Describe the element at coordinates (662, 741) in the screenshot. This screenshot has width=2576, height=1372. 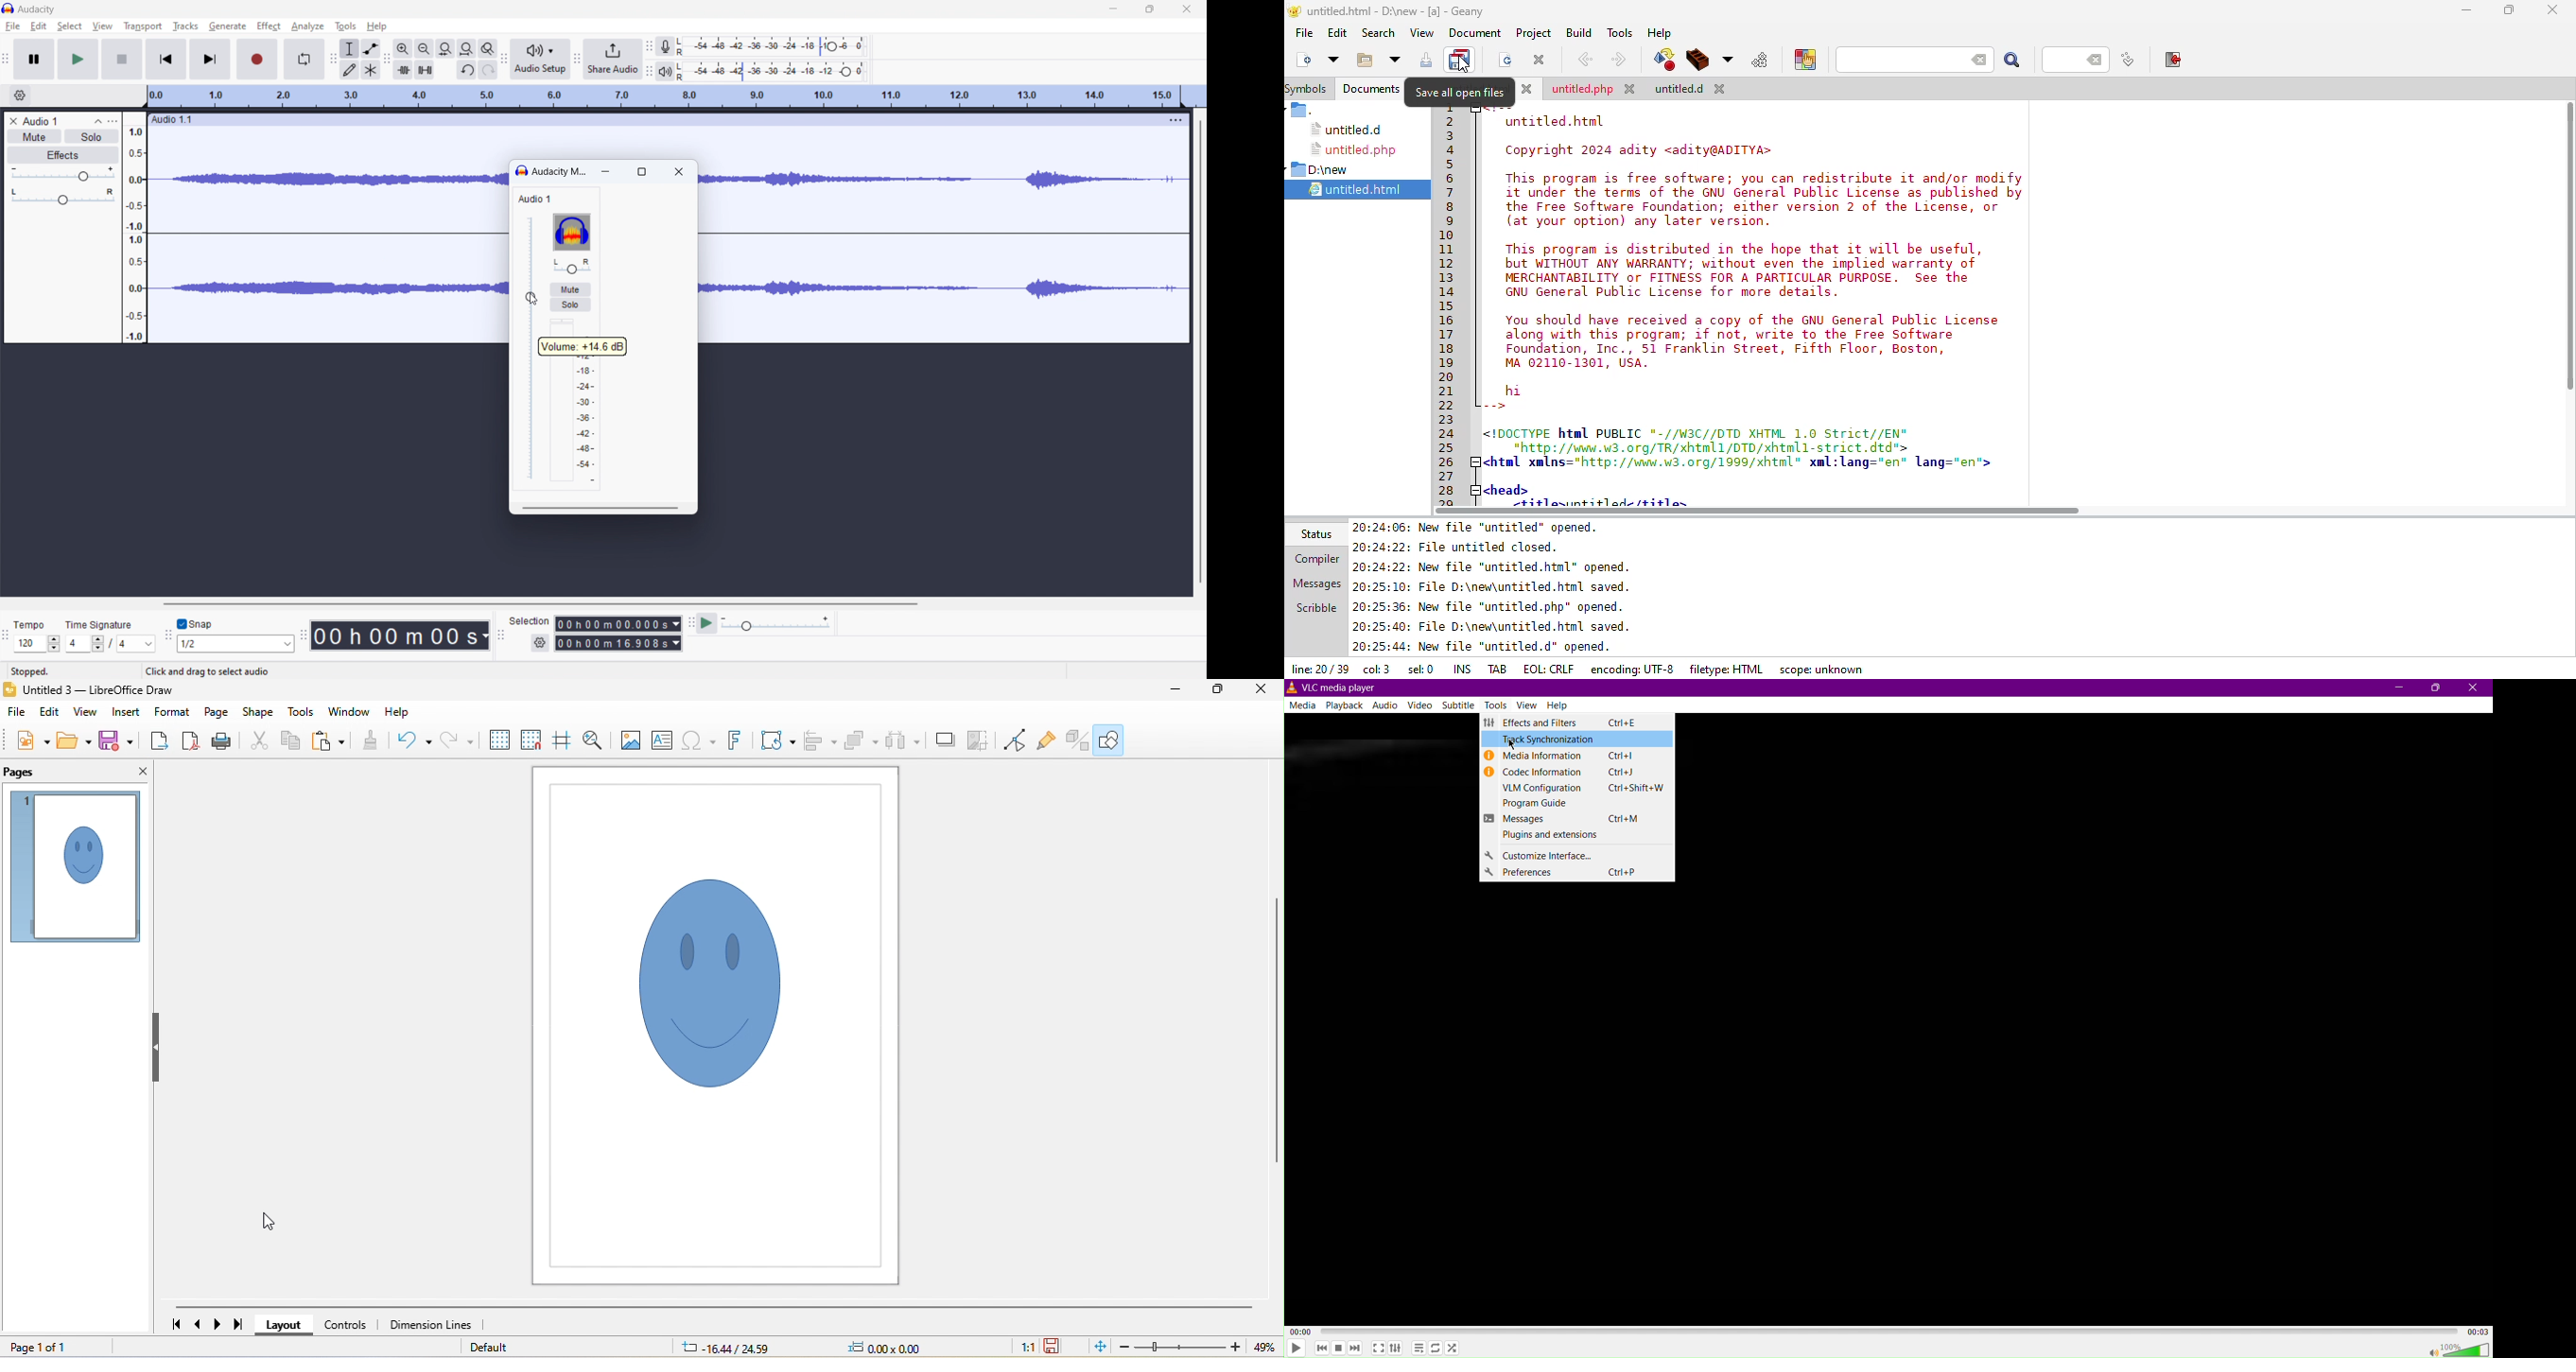
I see `textbox` at that location.